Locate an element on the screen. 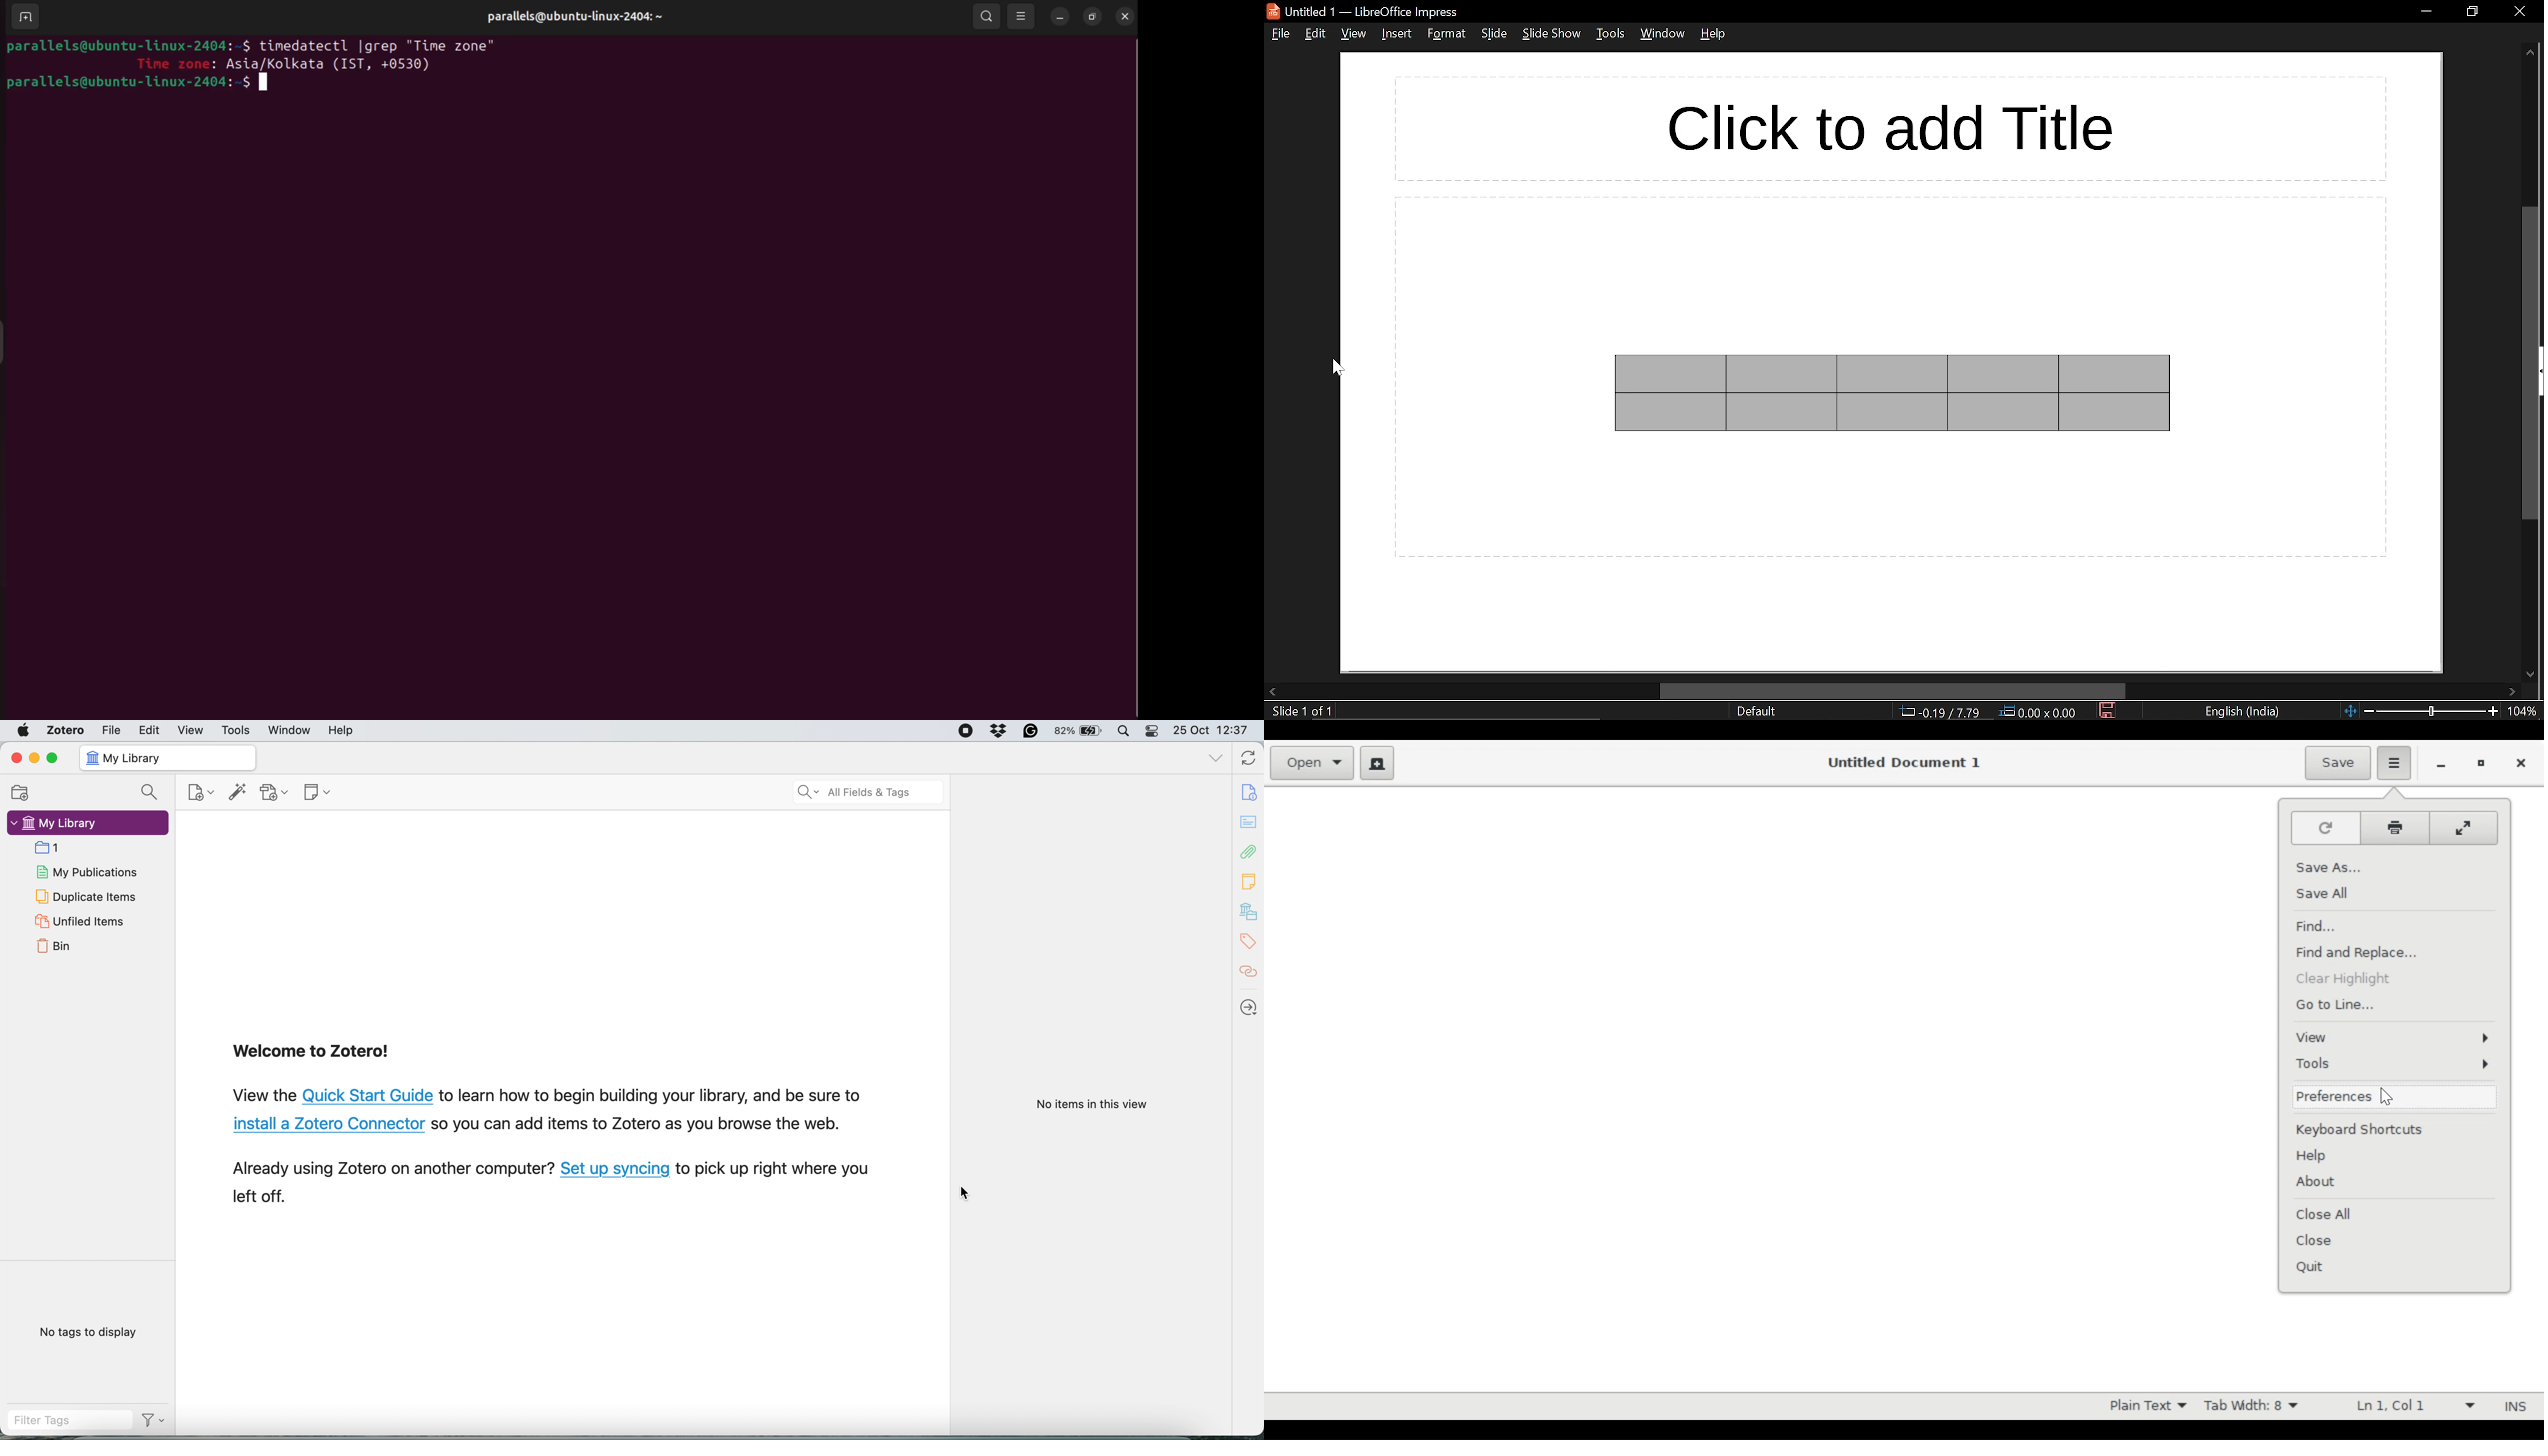 The image size is (2548, 1456). Tab Width is located at coordinates (2249, 1405).